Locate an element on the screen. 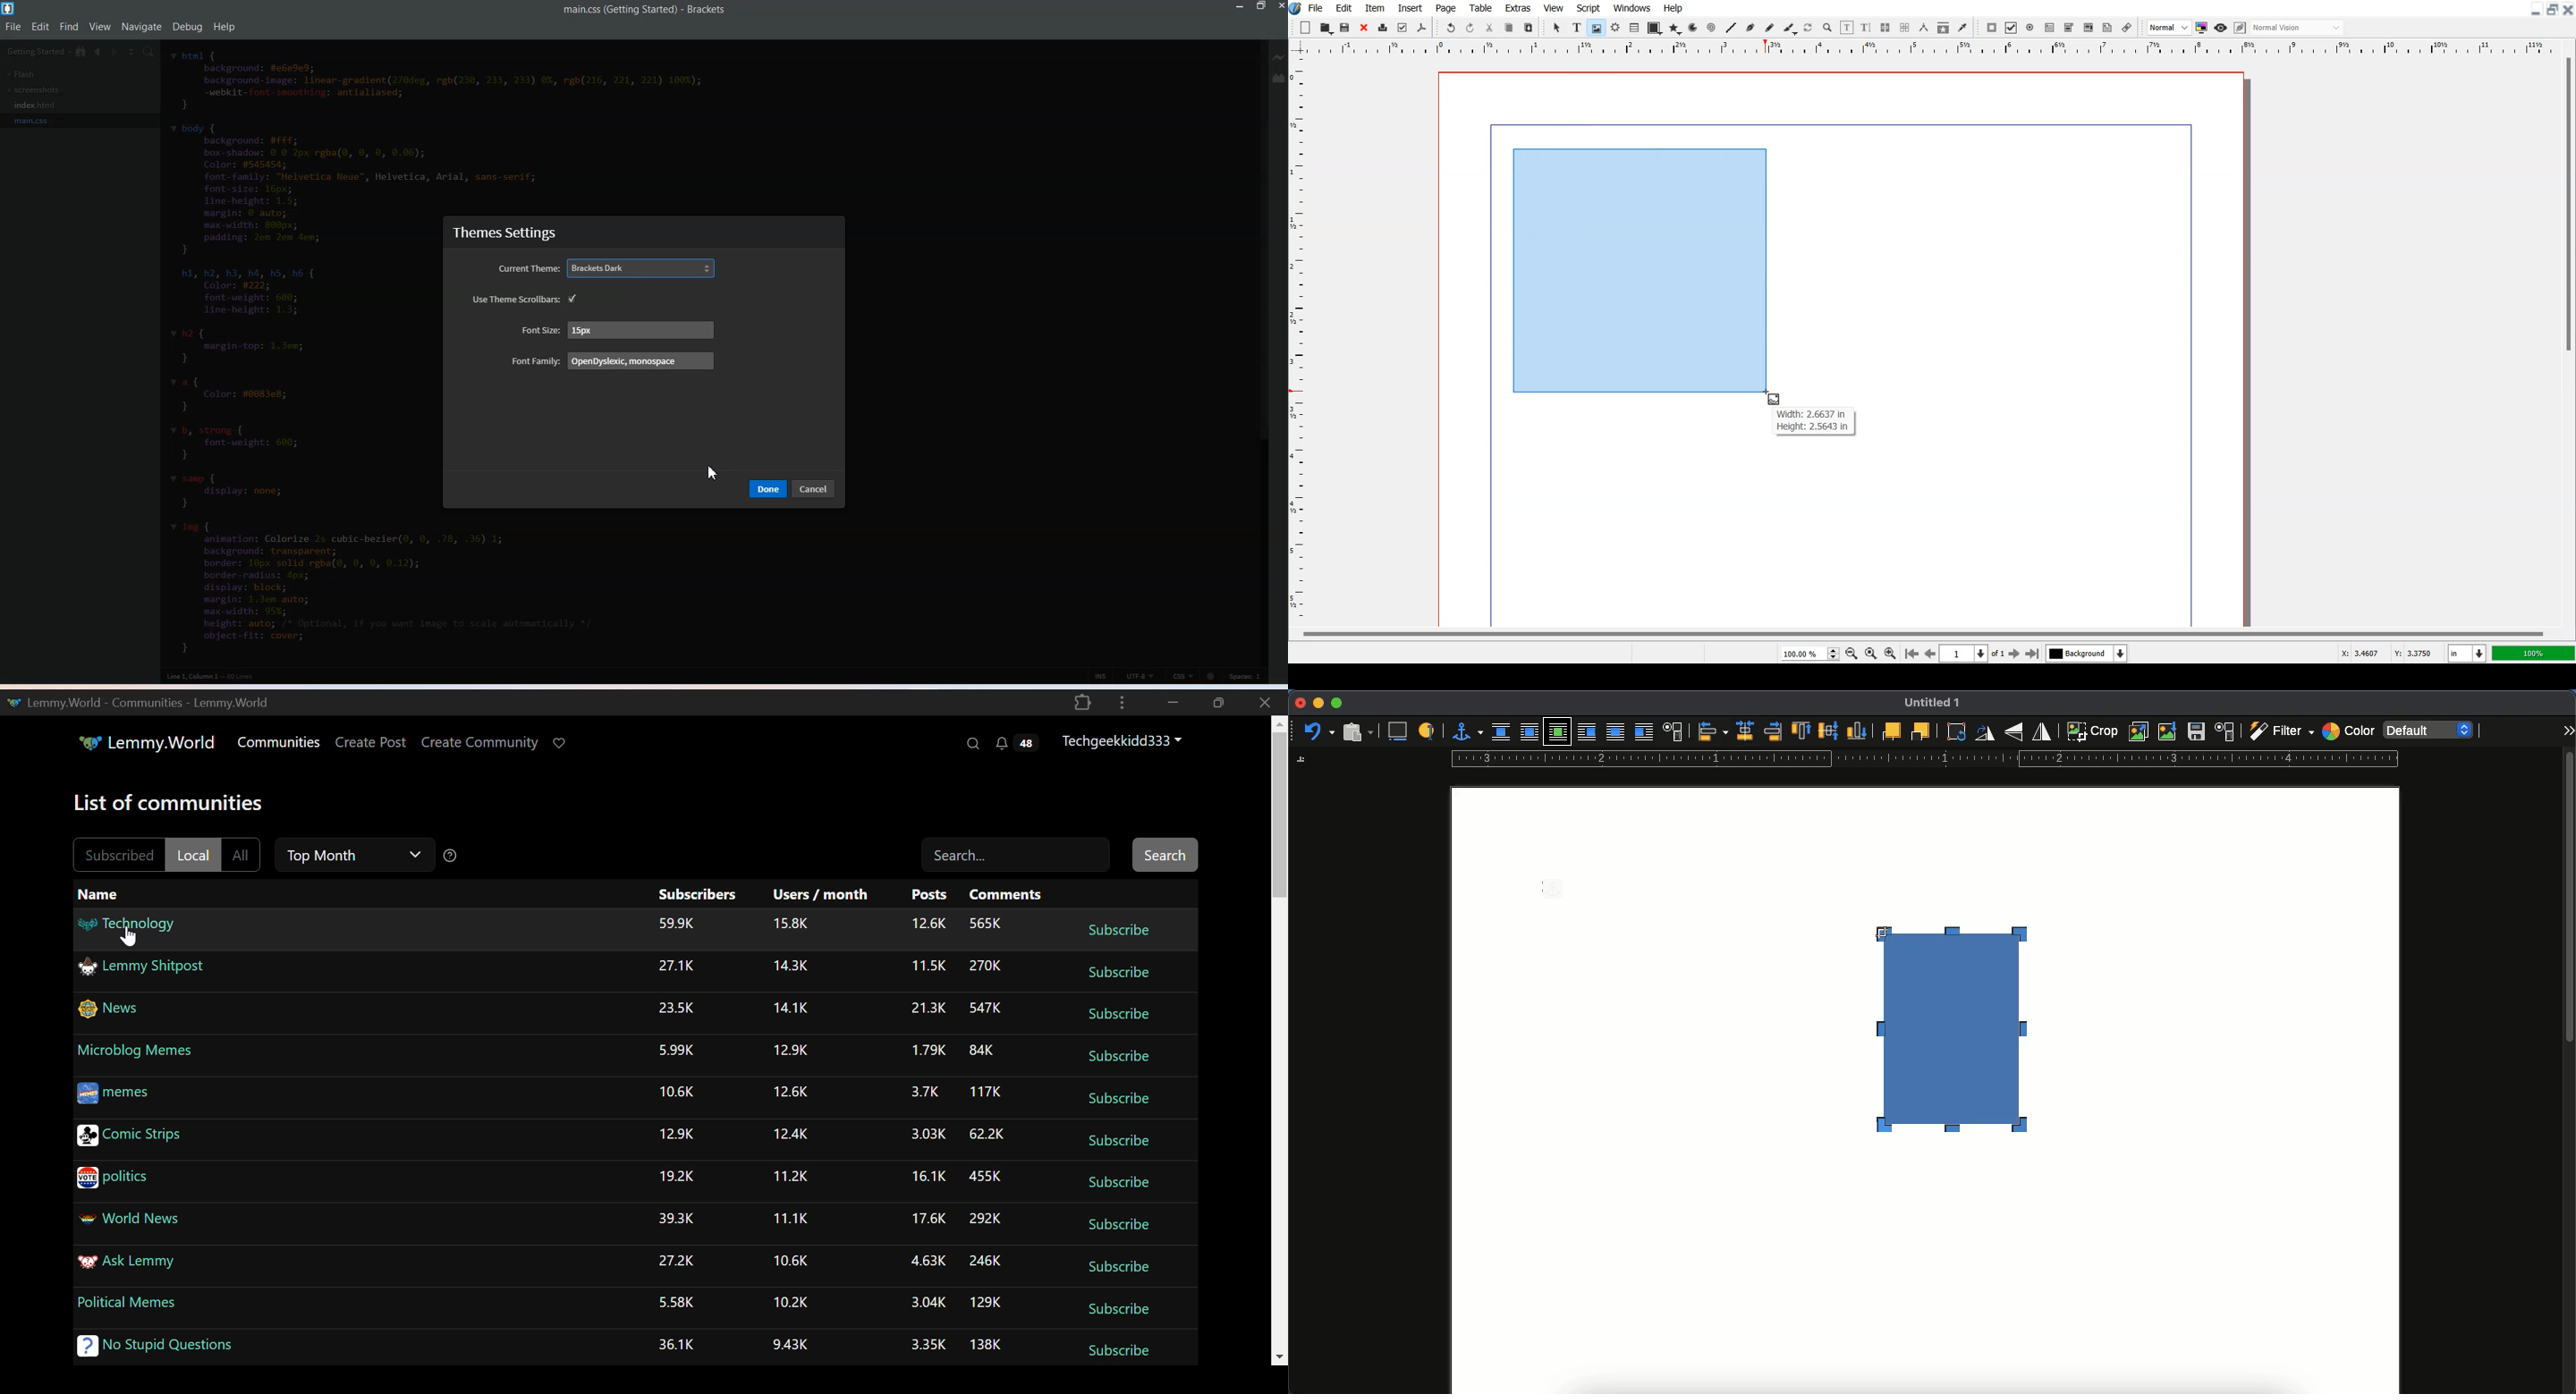  Select Item is located at coordinates (1557, 28).